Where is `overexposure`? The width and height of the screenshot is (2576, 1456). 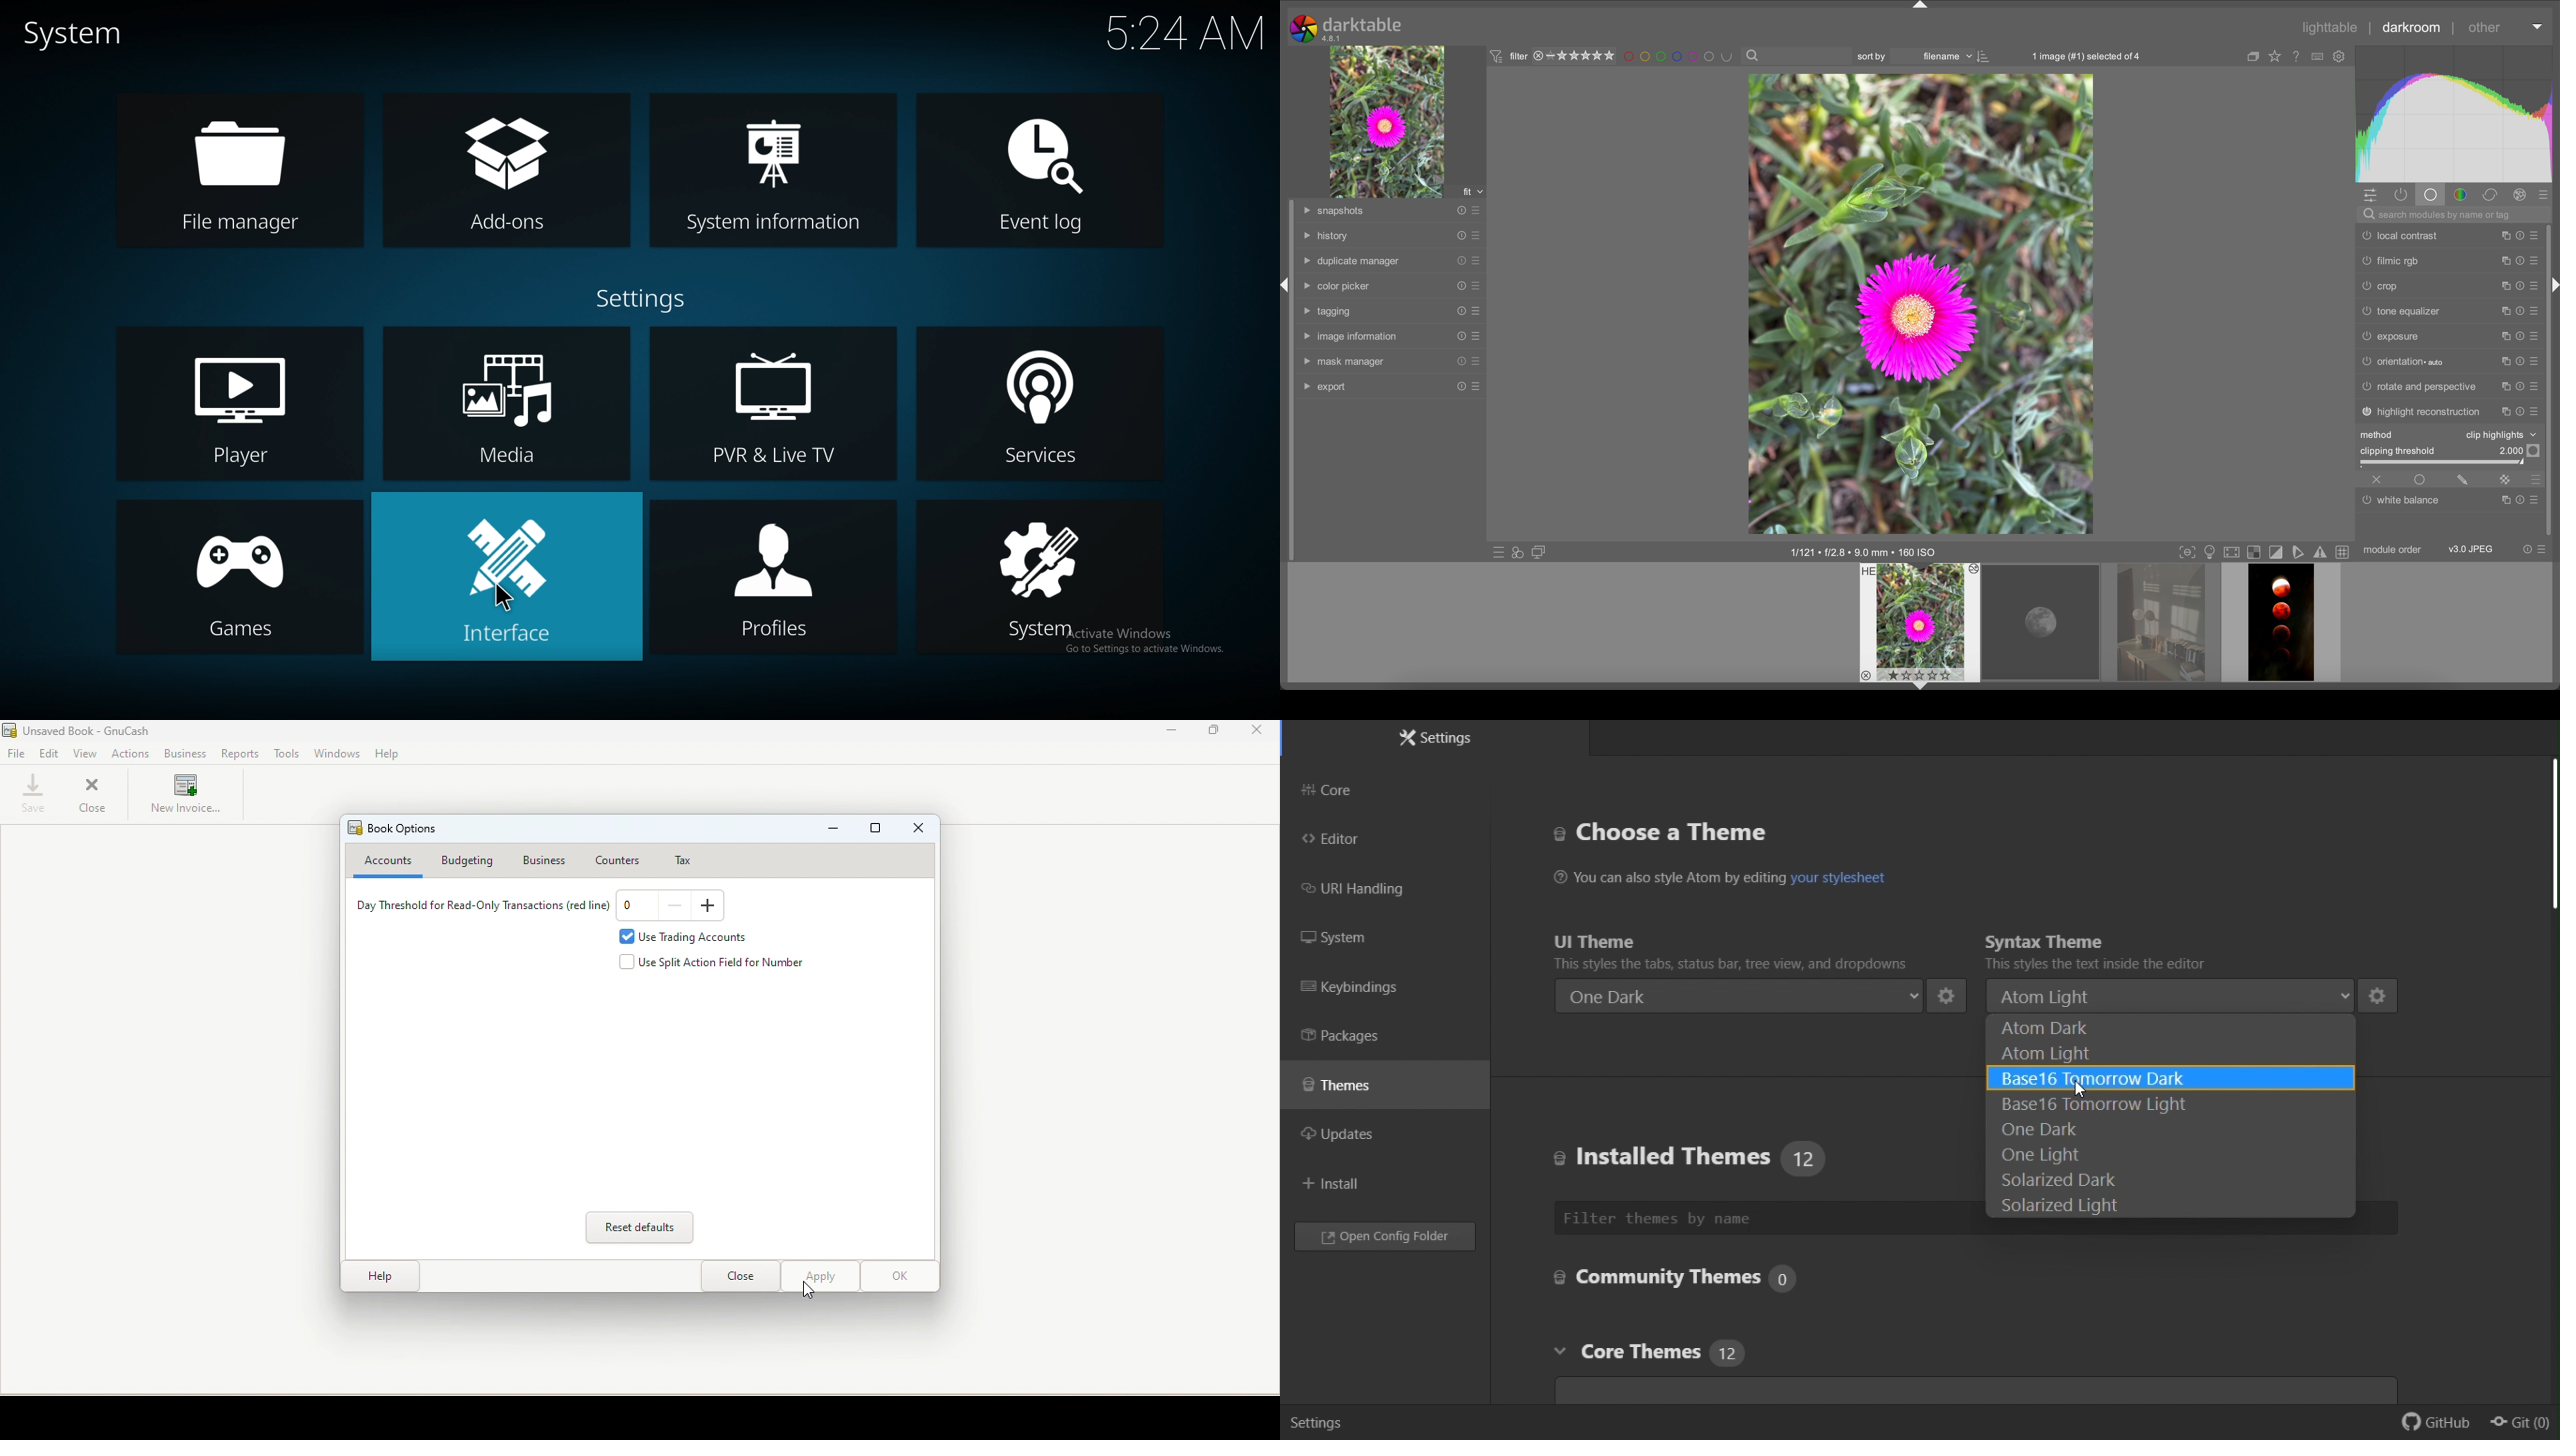
overexposure is located at coordinates (2256, 553).